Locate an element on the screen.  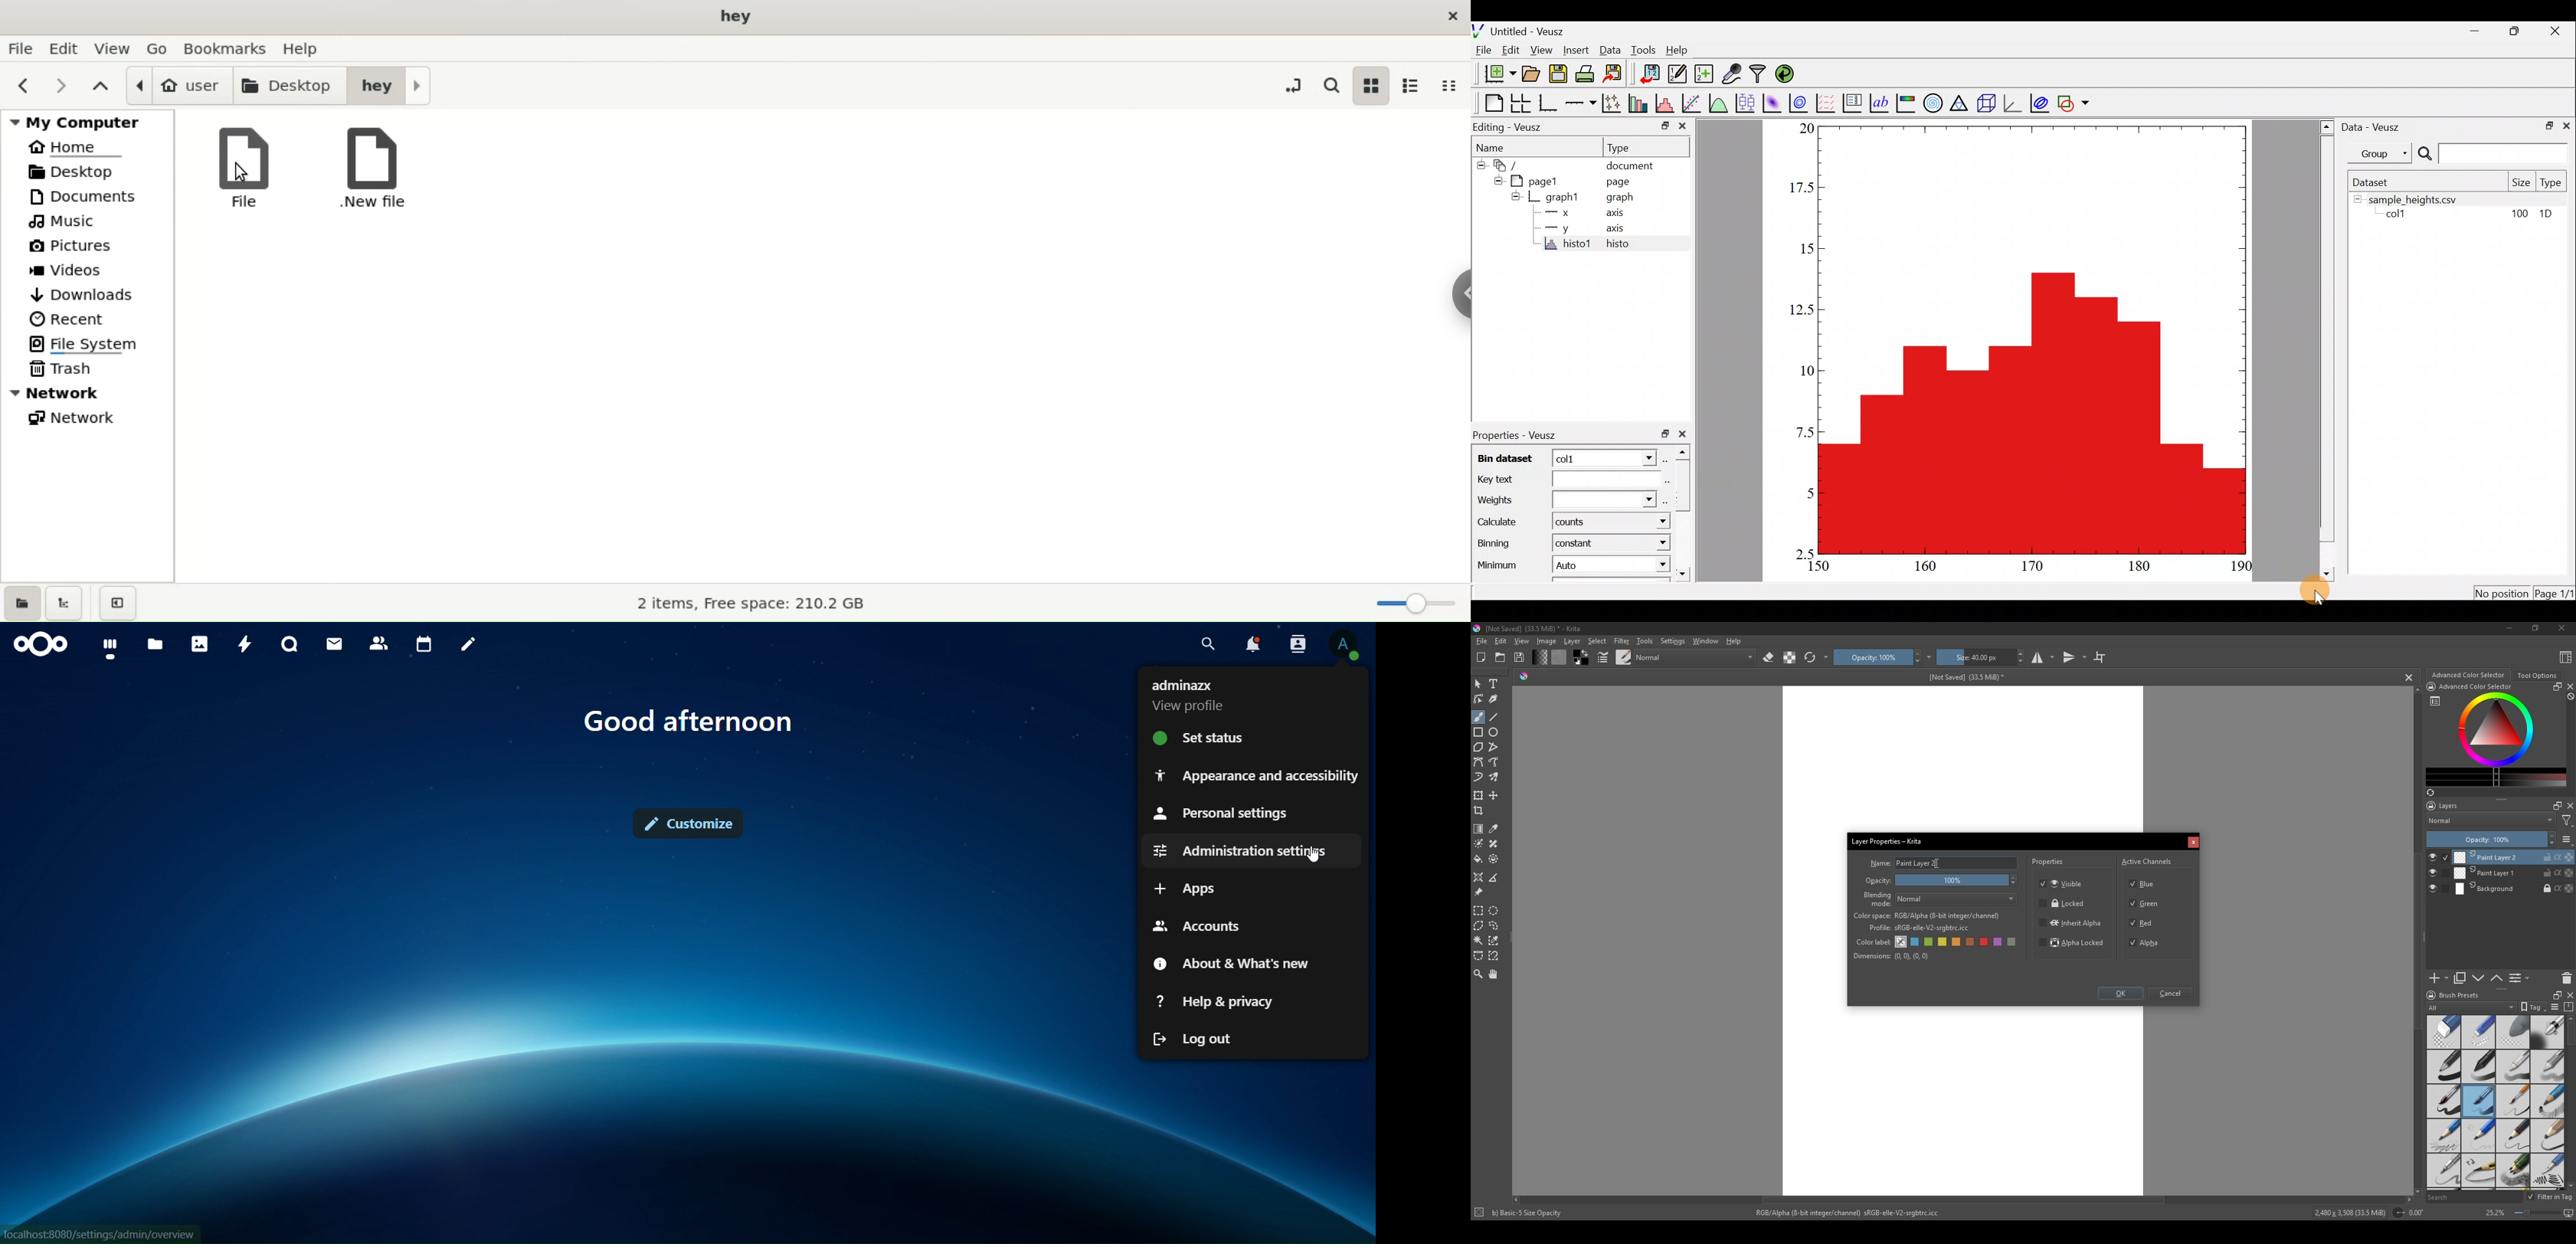
view profile is located at coordinates (1201, 693).